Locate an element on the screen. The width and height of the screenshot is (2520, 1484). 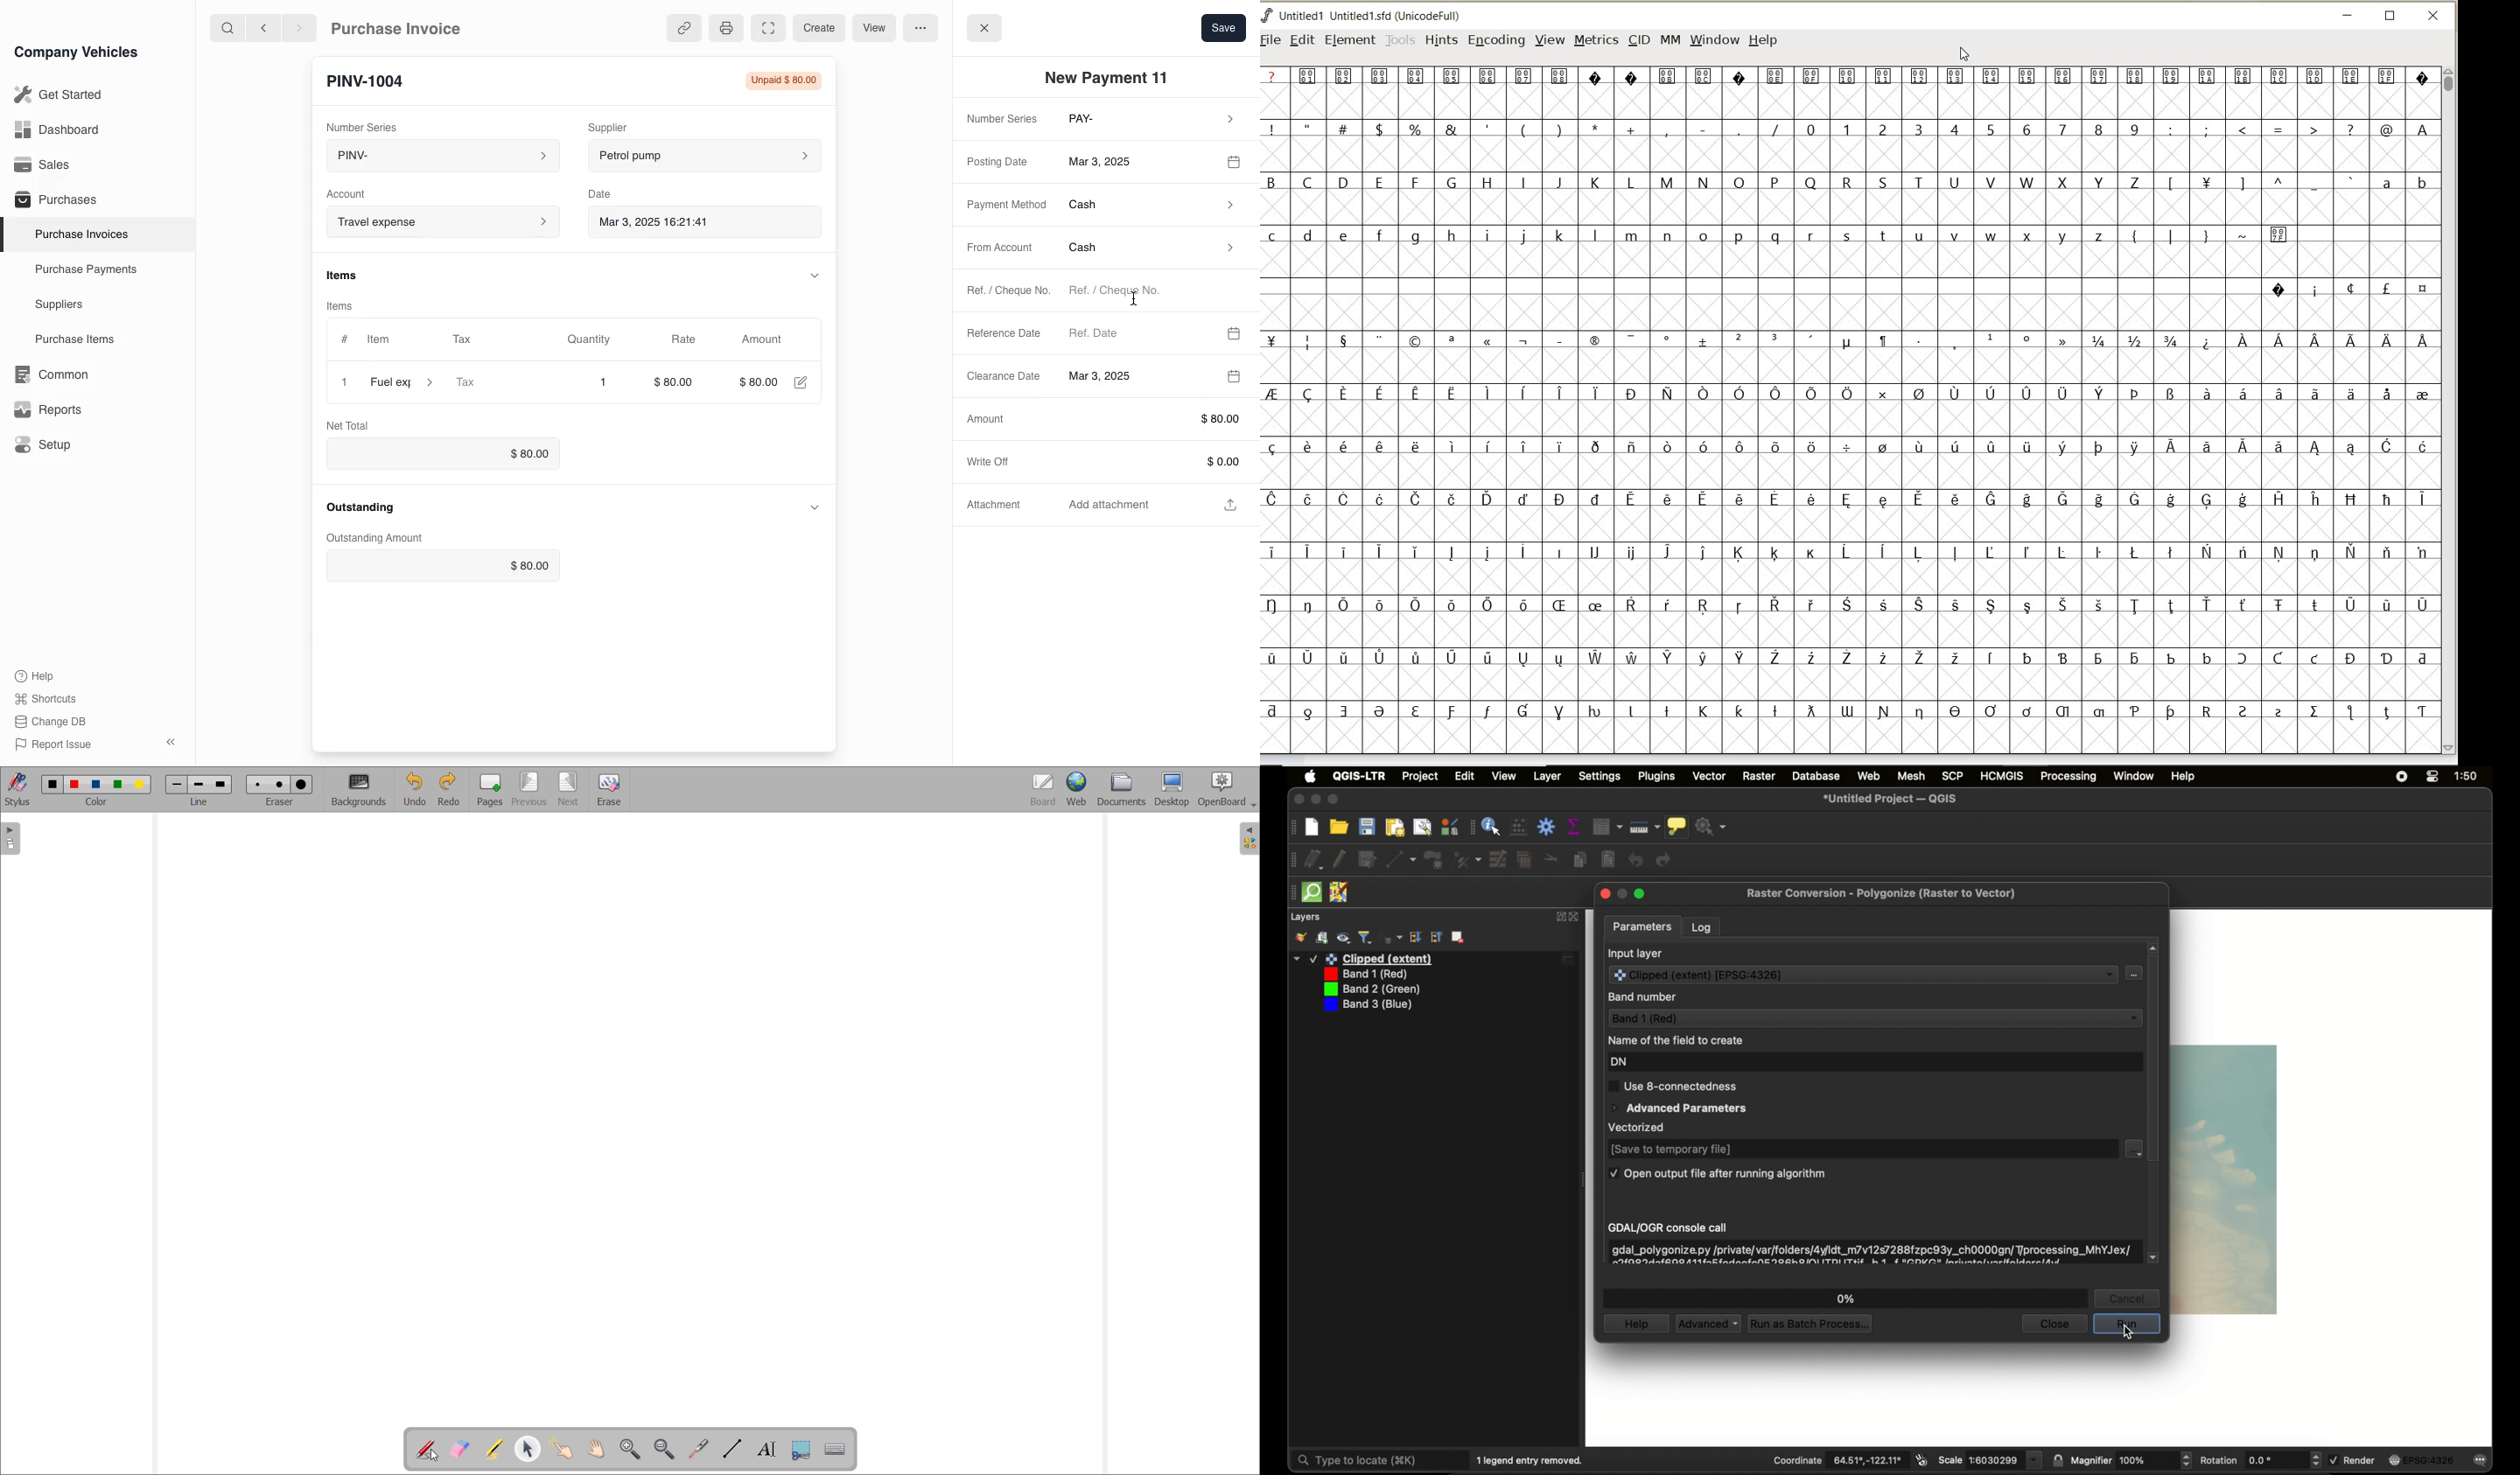
create is located at coordinates (816, 28).